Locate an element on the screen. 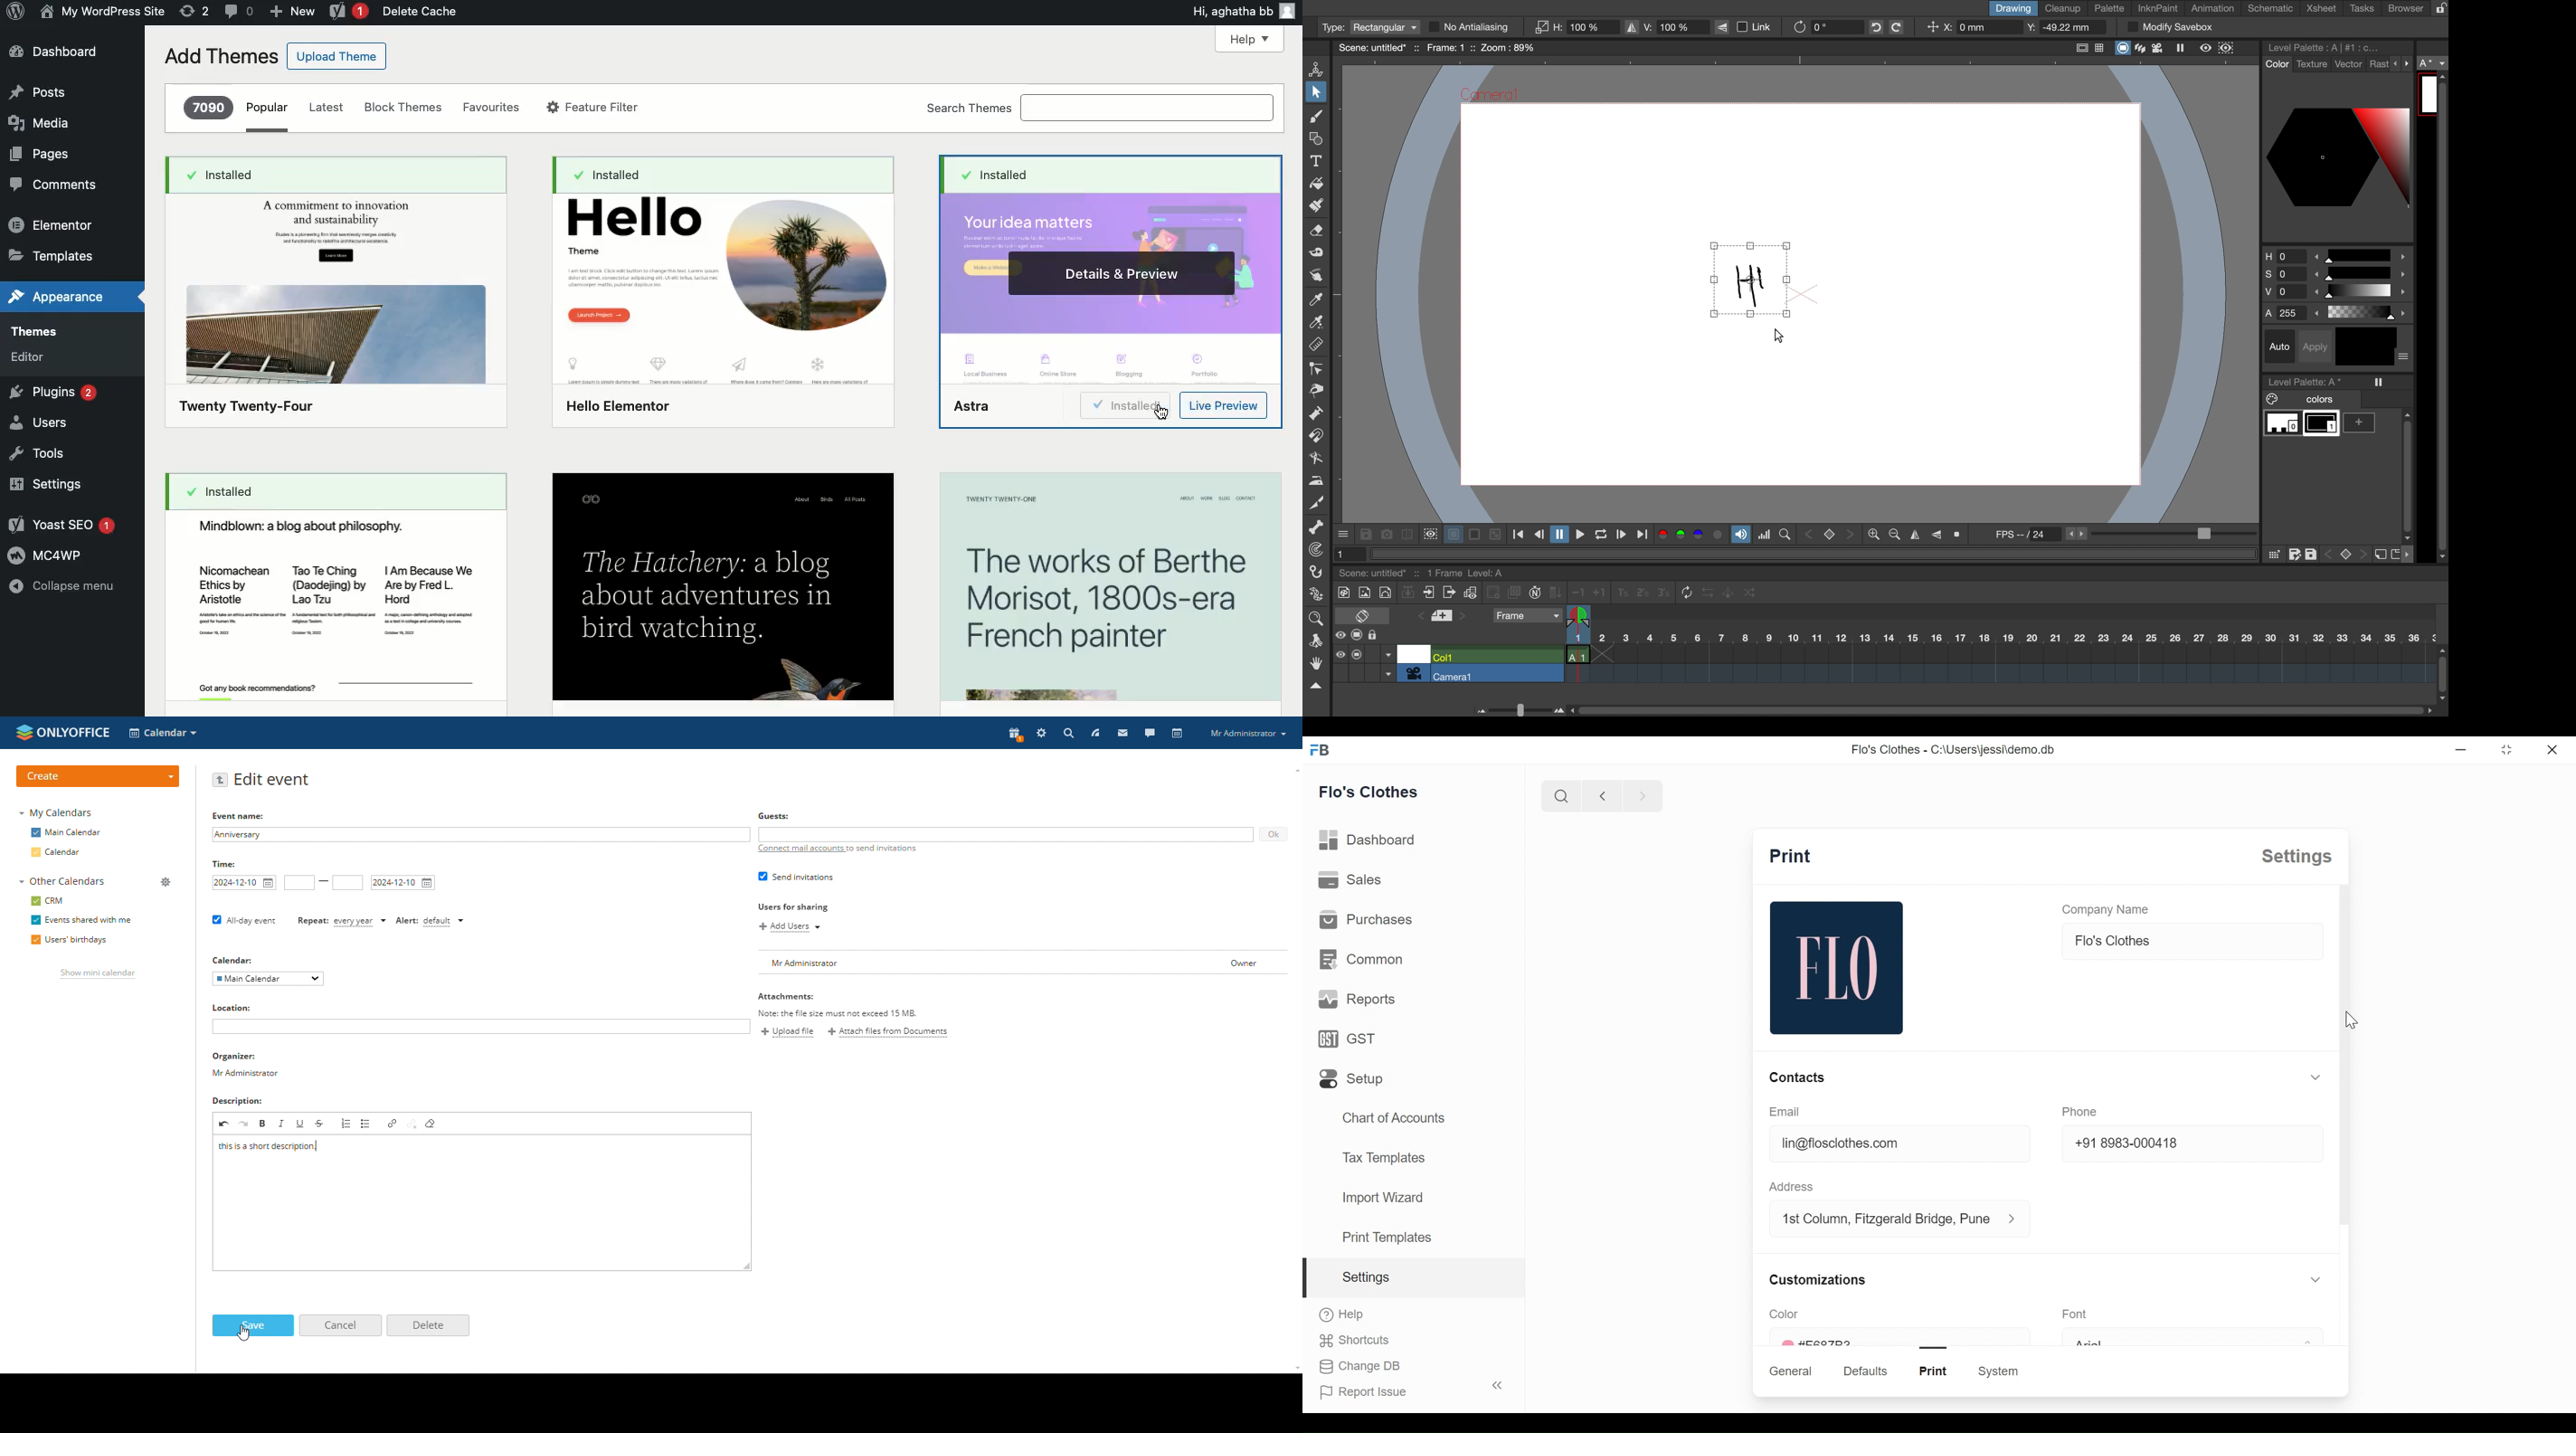  edit event is located at coordinates (275, 780).